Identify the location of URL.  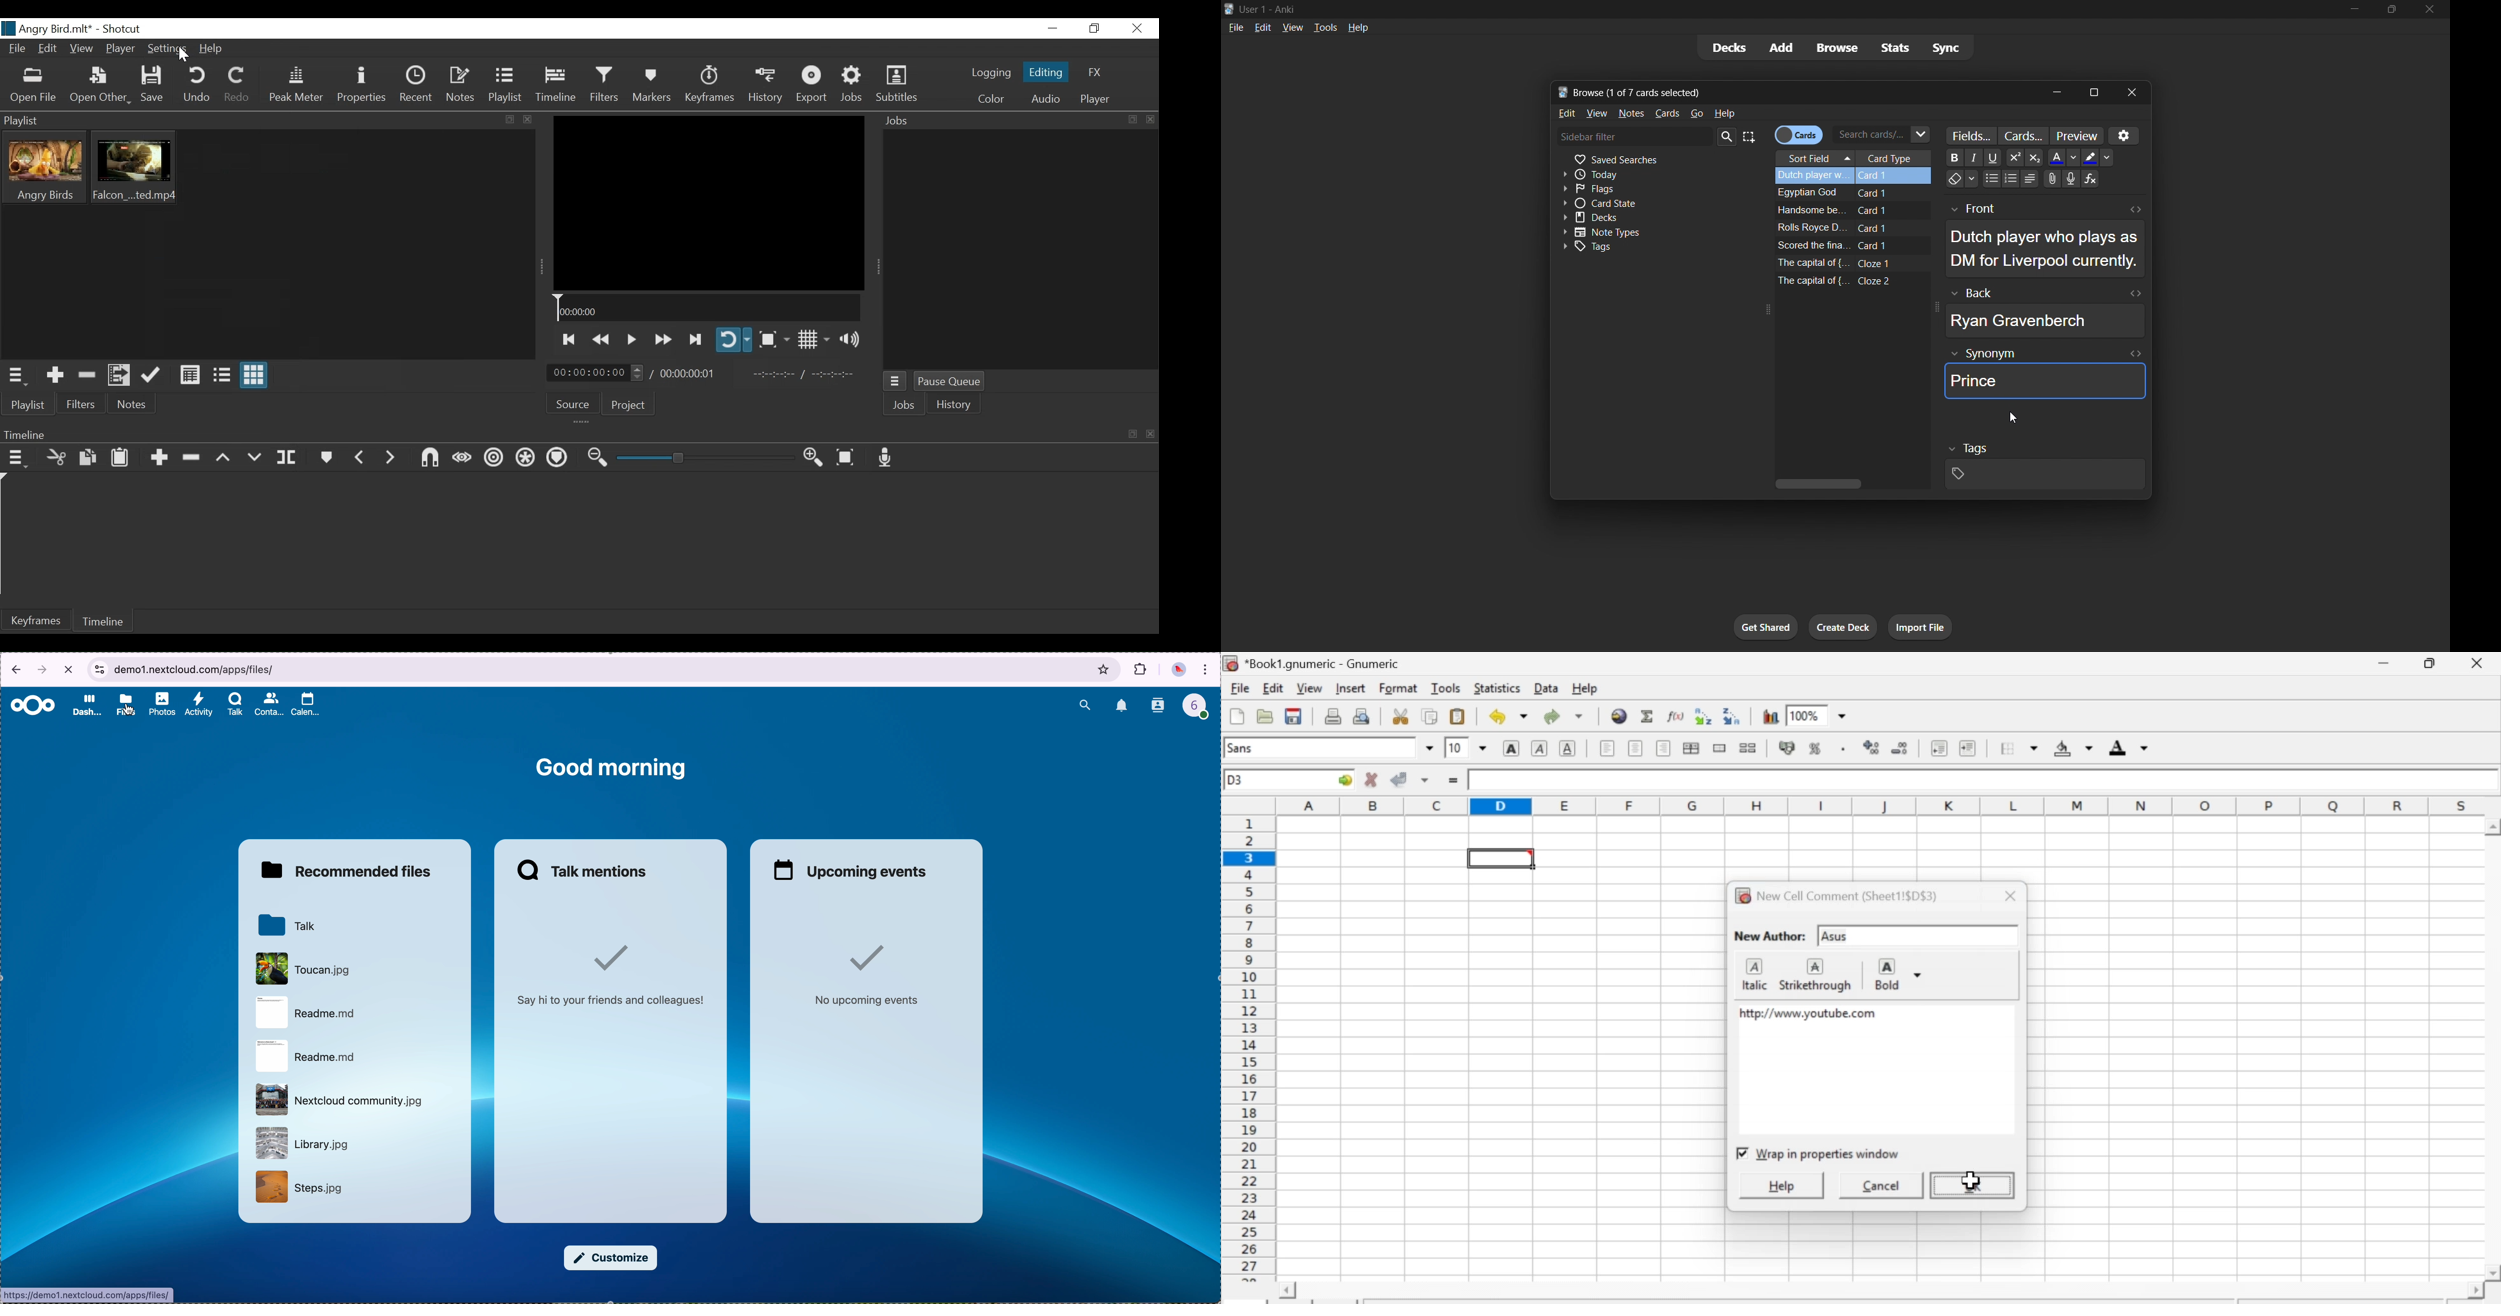
(89, 1295).